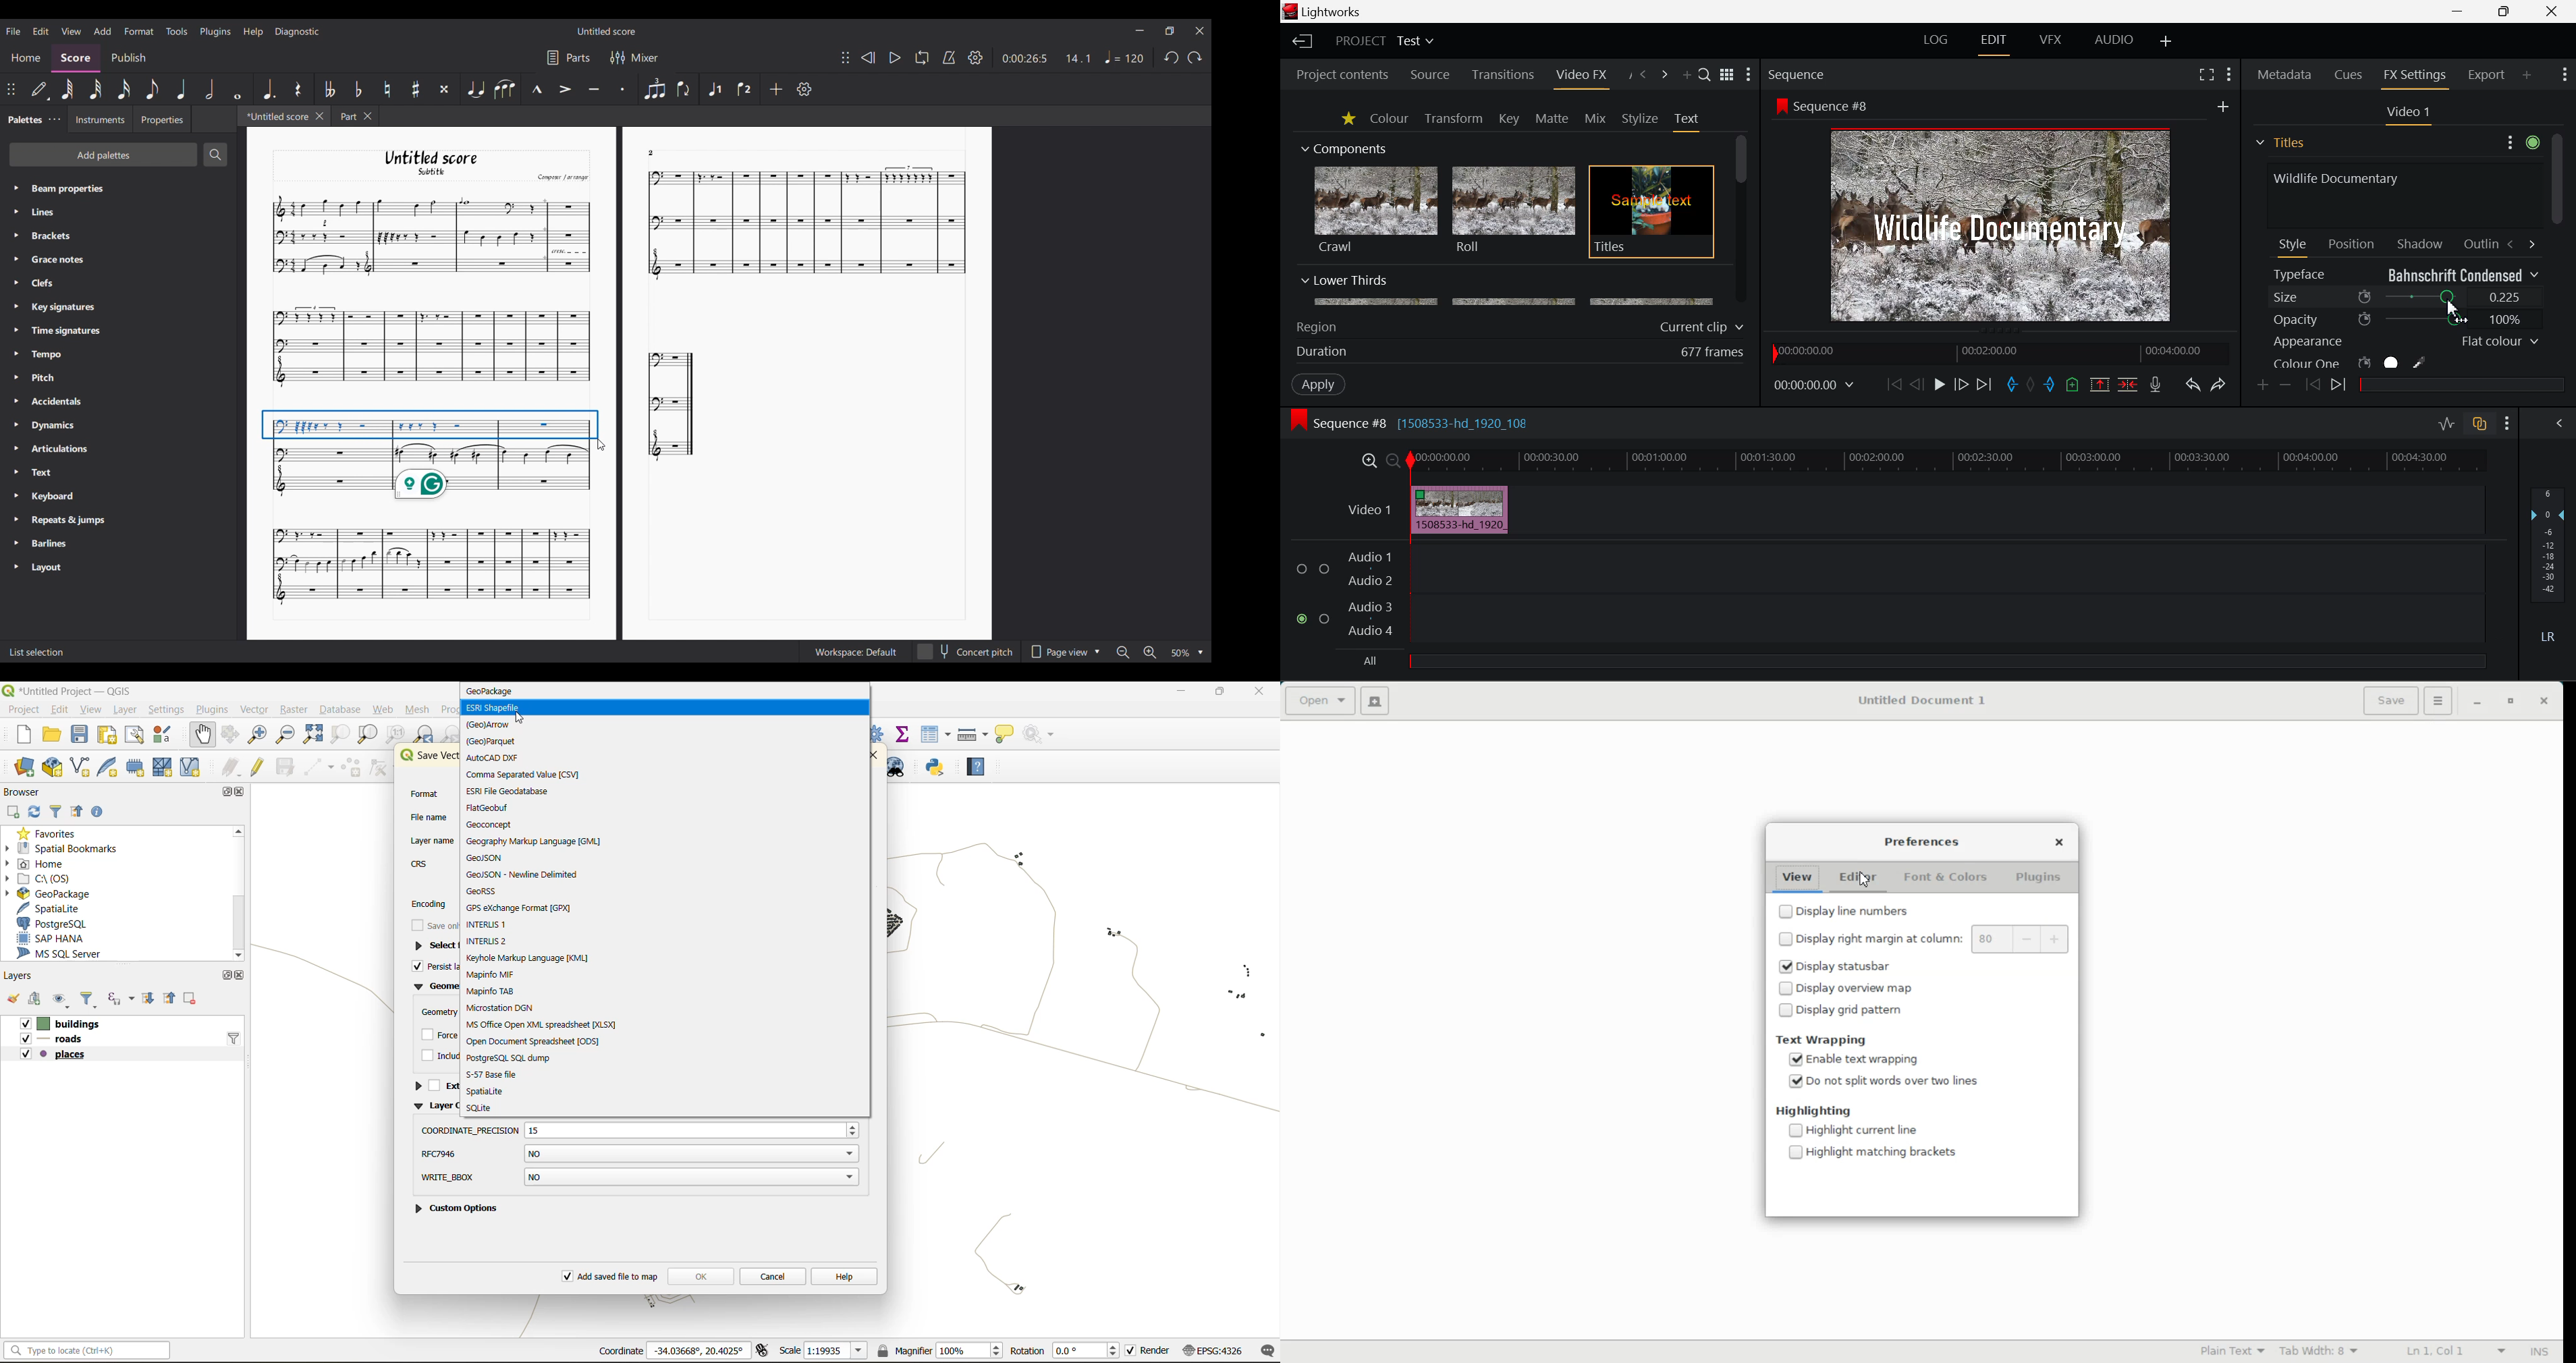  I want to click on esri shapefile, so click(500, 710).